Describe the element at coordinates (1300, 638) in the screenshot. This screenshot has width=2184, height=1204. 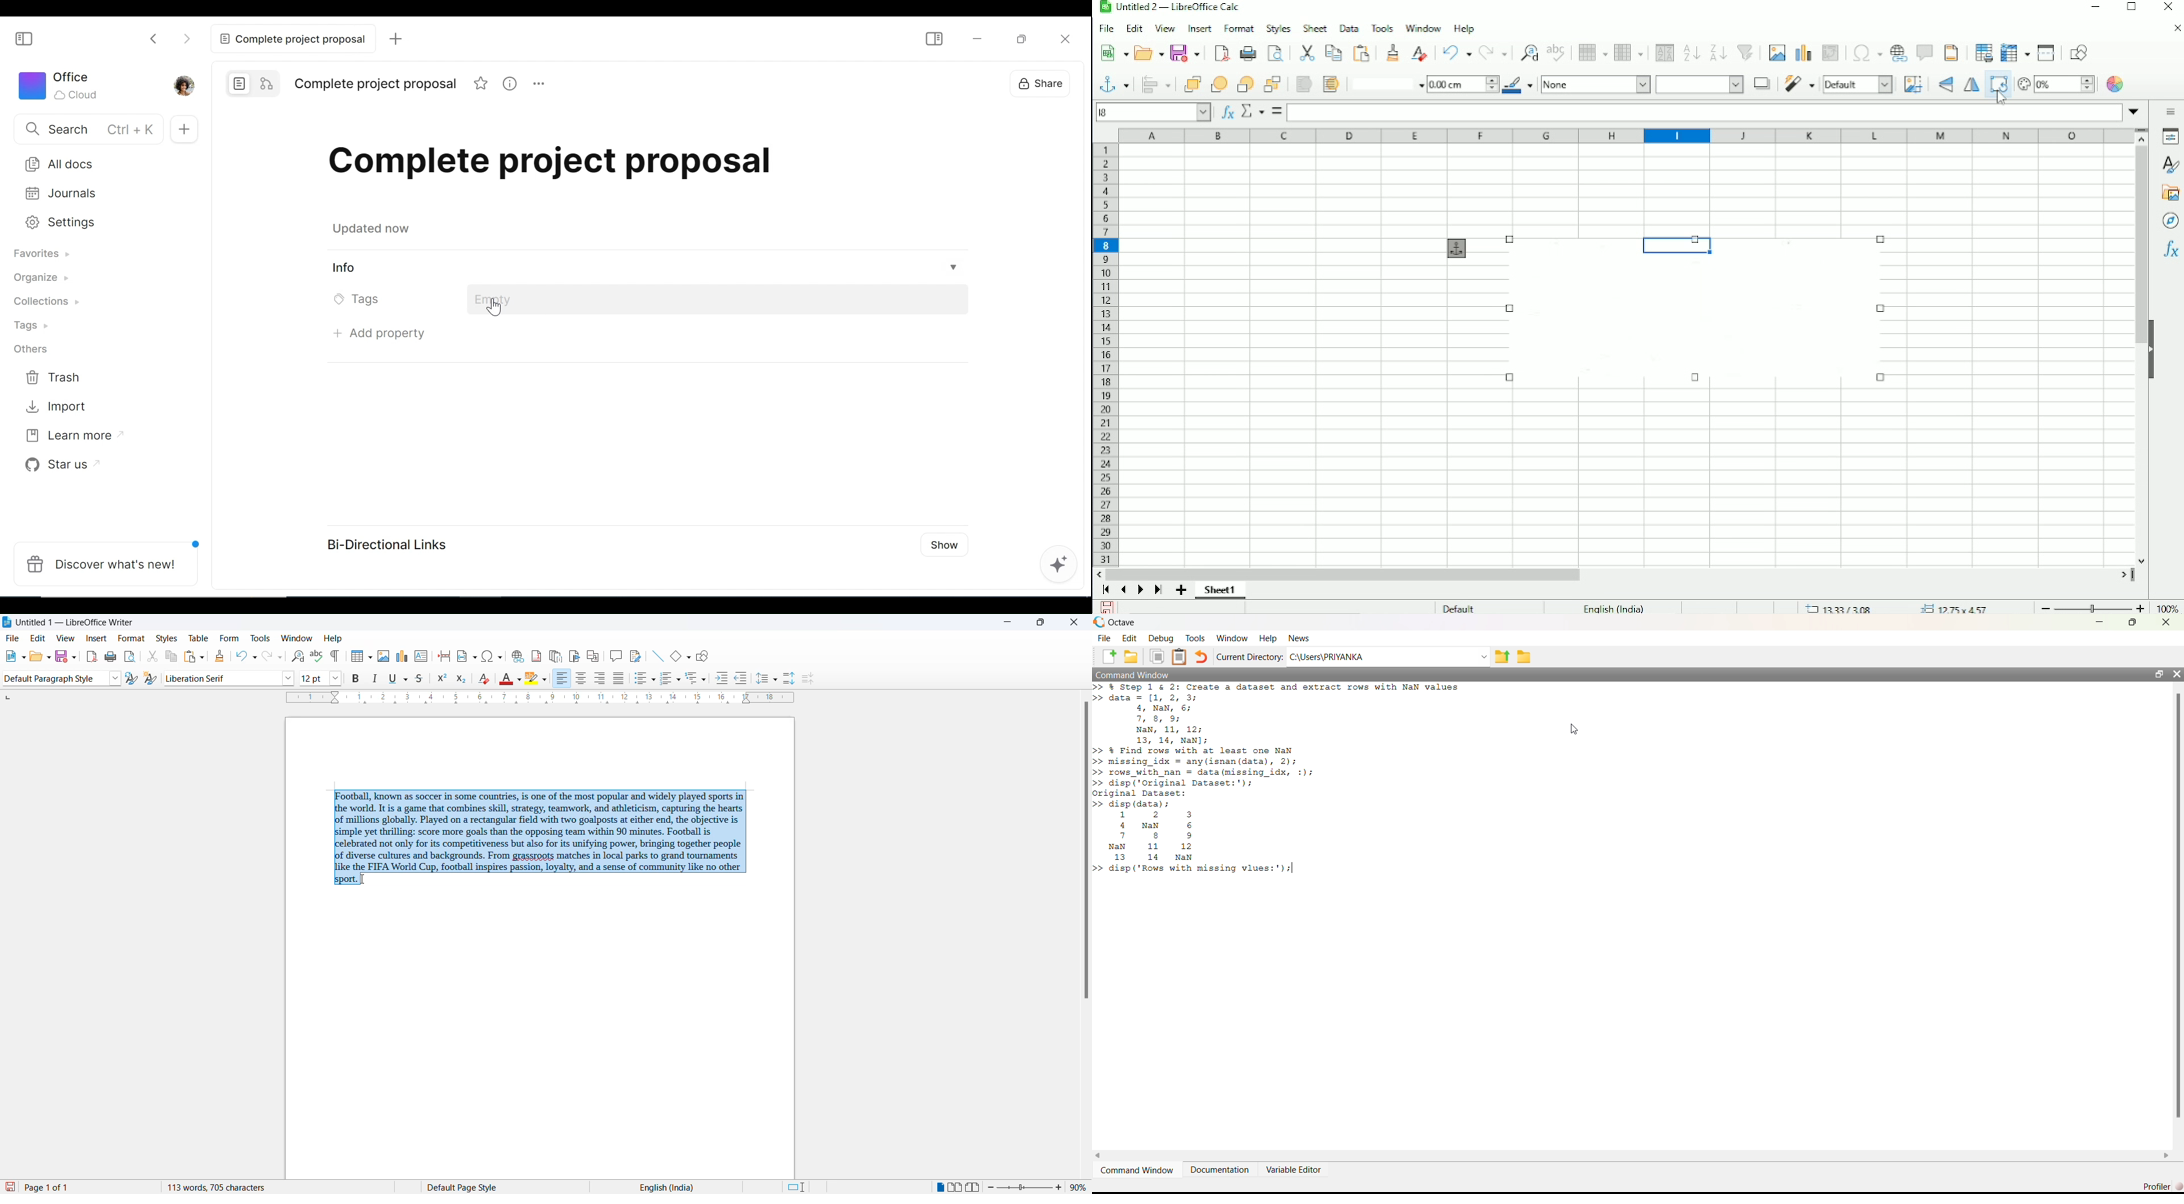
I see `News` at that location.